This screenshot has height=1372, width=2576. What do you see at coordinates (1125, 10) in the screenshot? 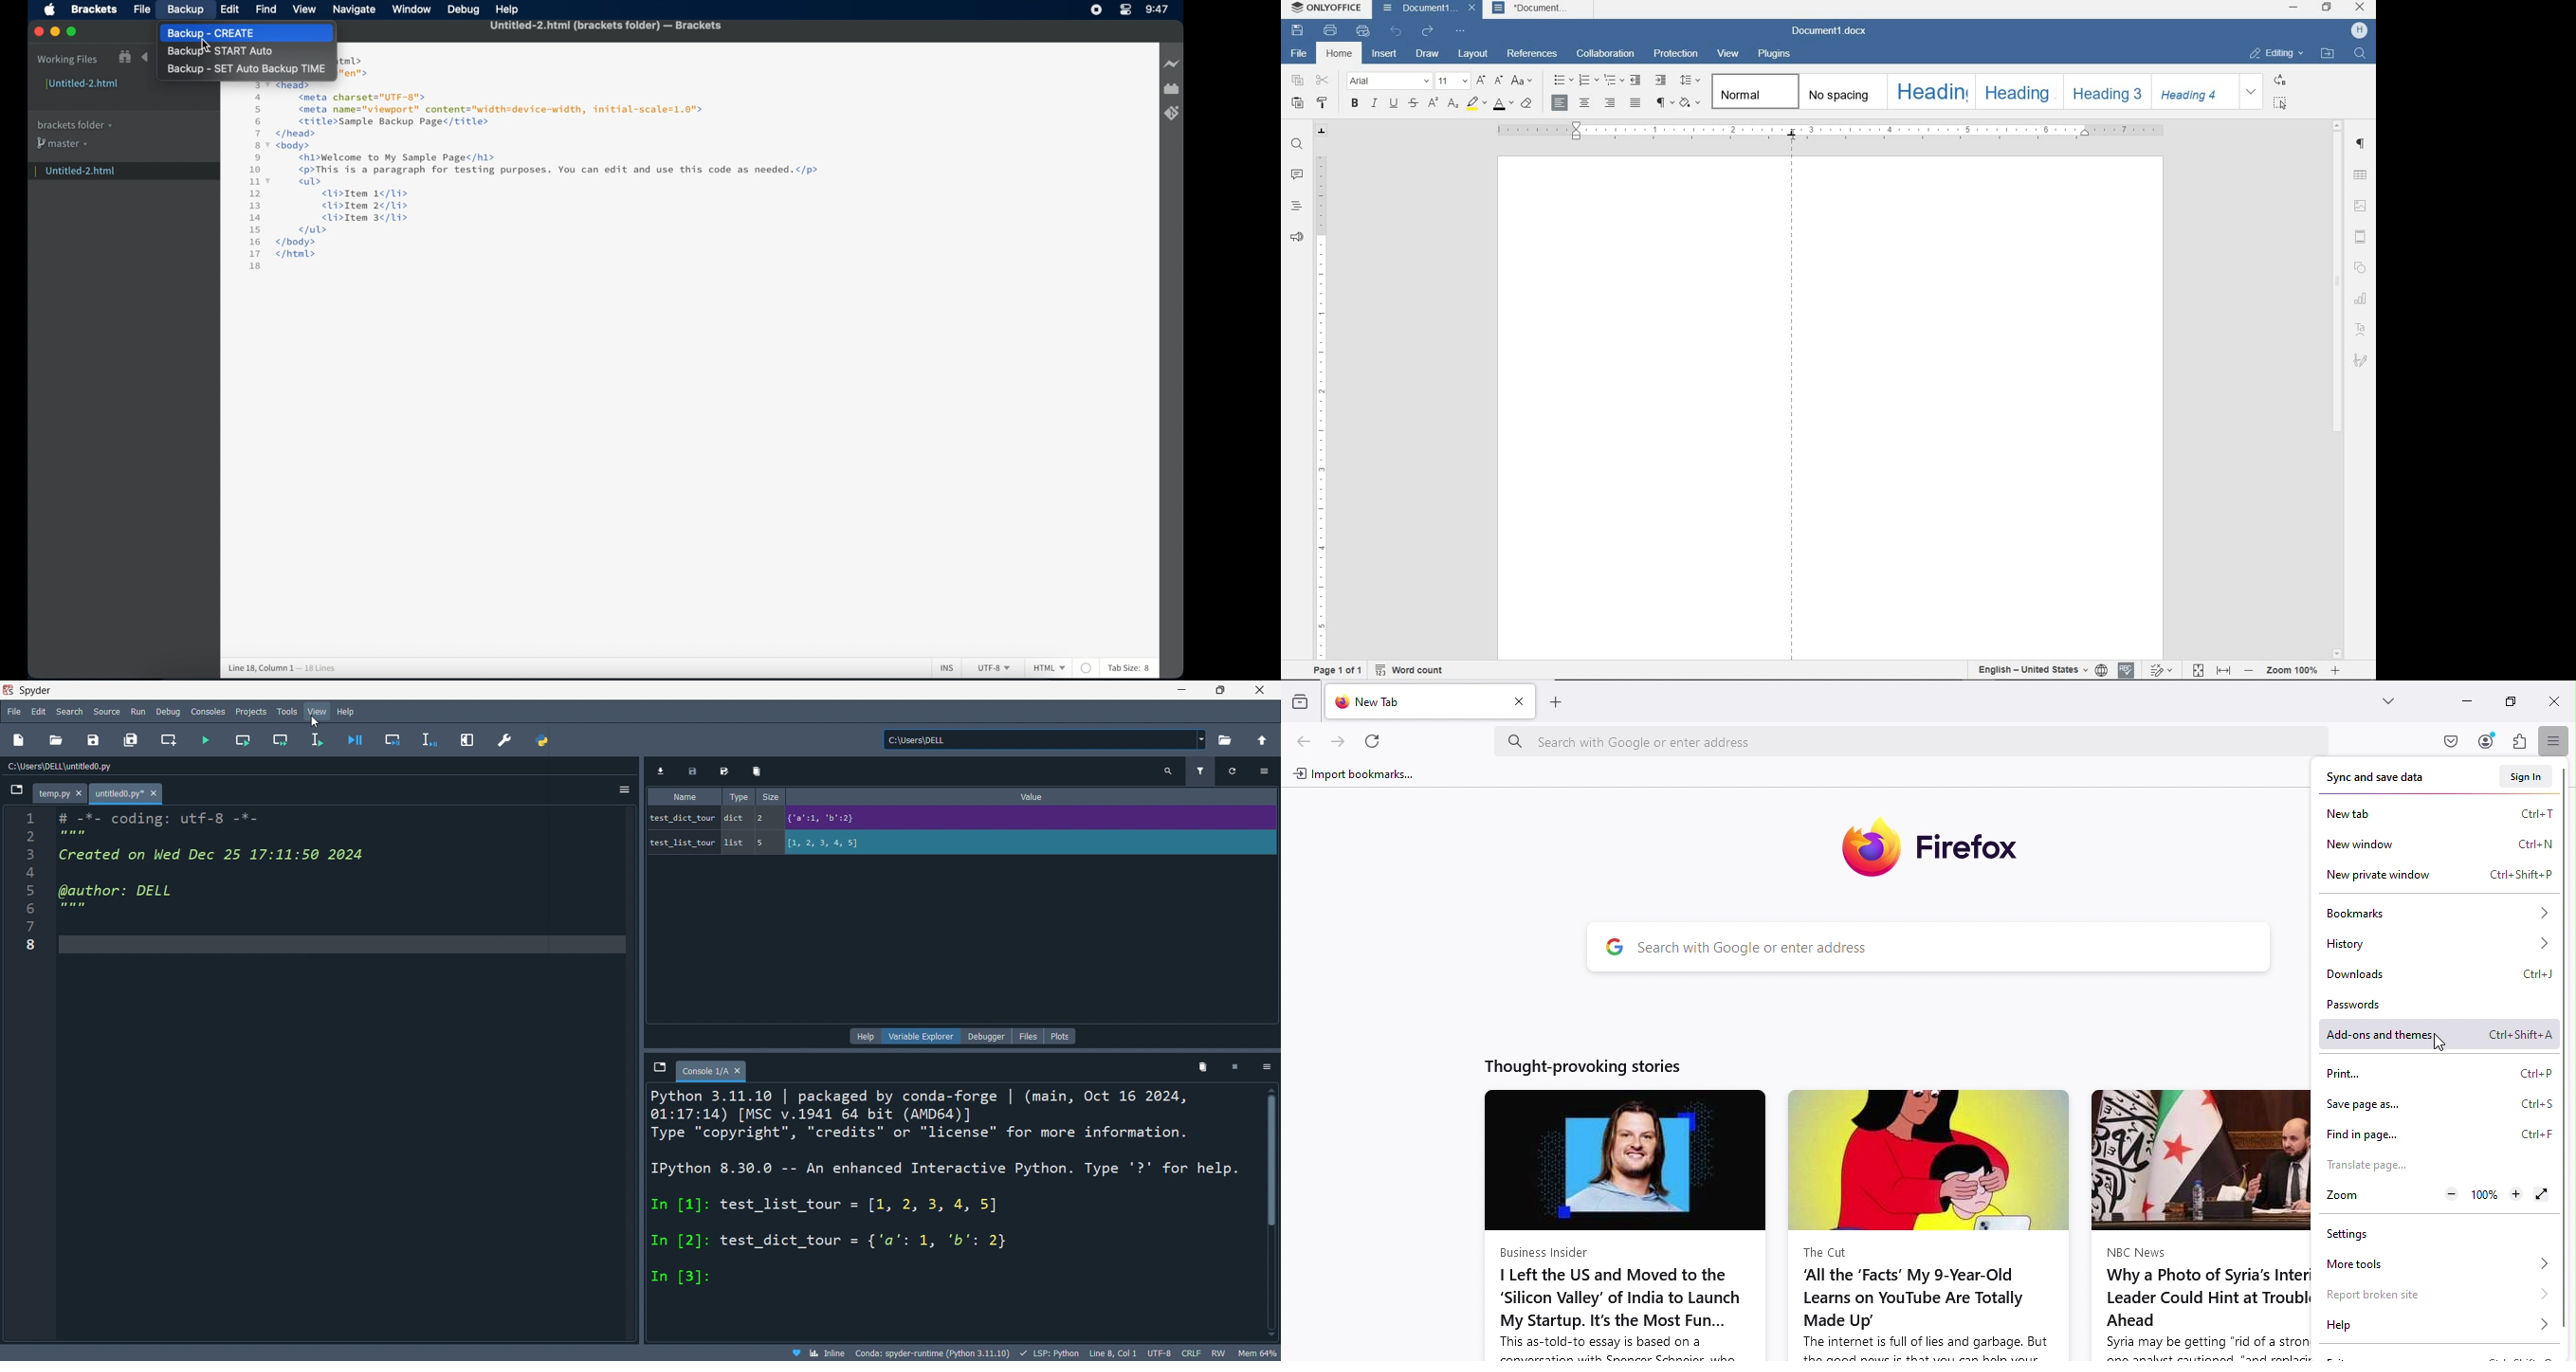
I see `control center` at bounding box center [1125, 10].